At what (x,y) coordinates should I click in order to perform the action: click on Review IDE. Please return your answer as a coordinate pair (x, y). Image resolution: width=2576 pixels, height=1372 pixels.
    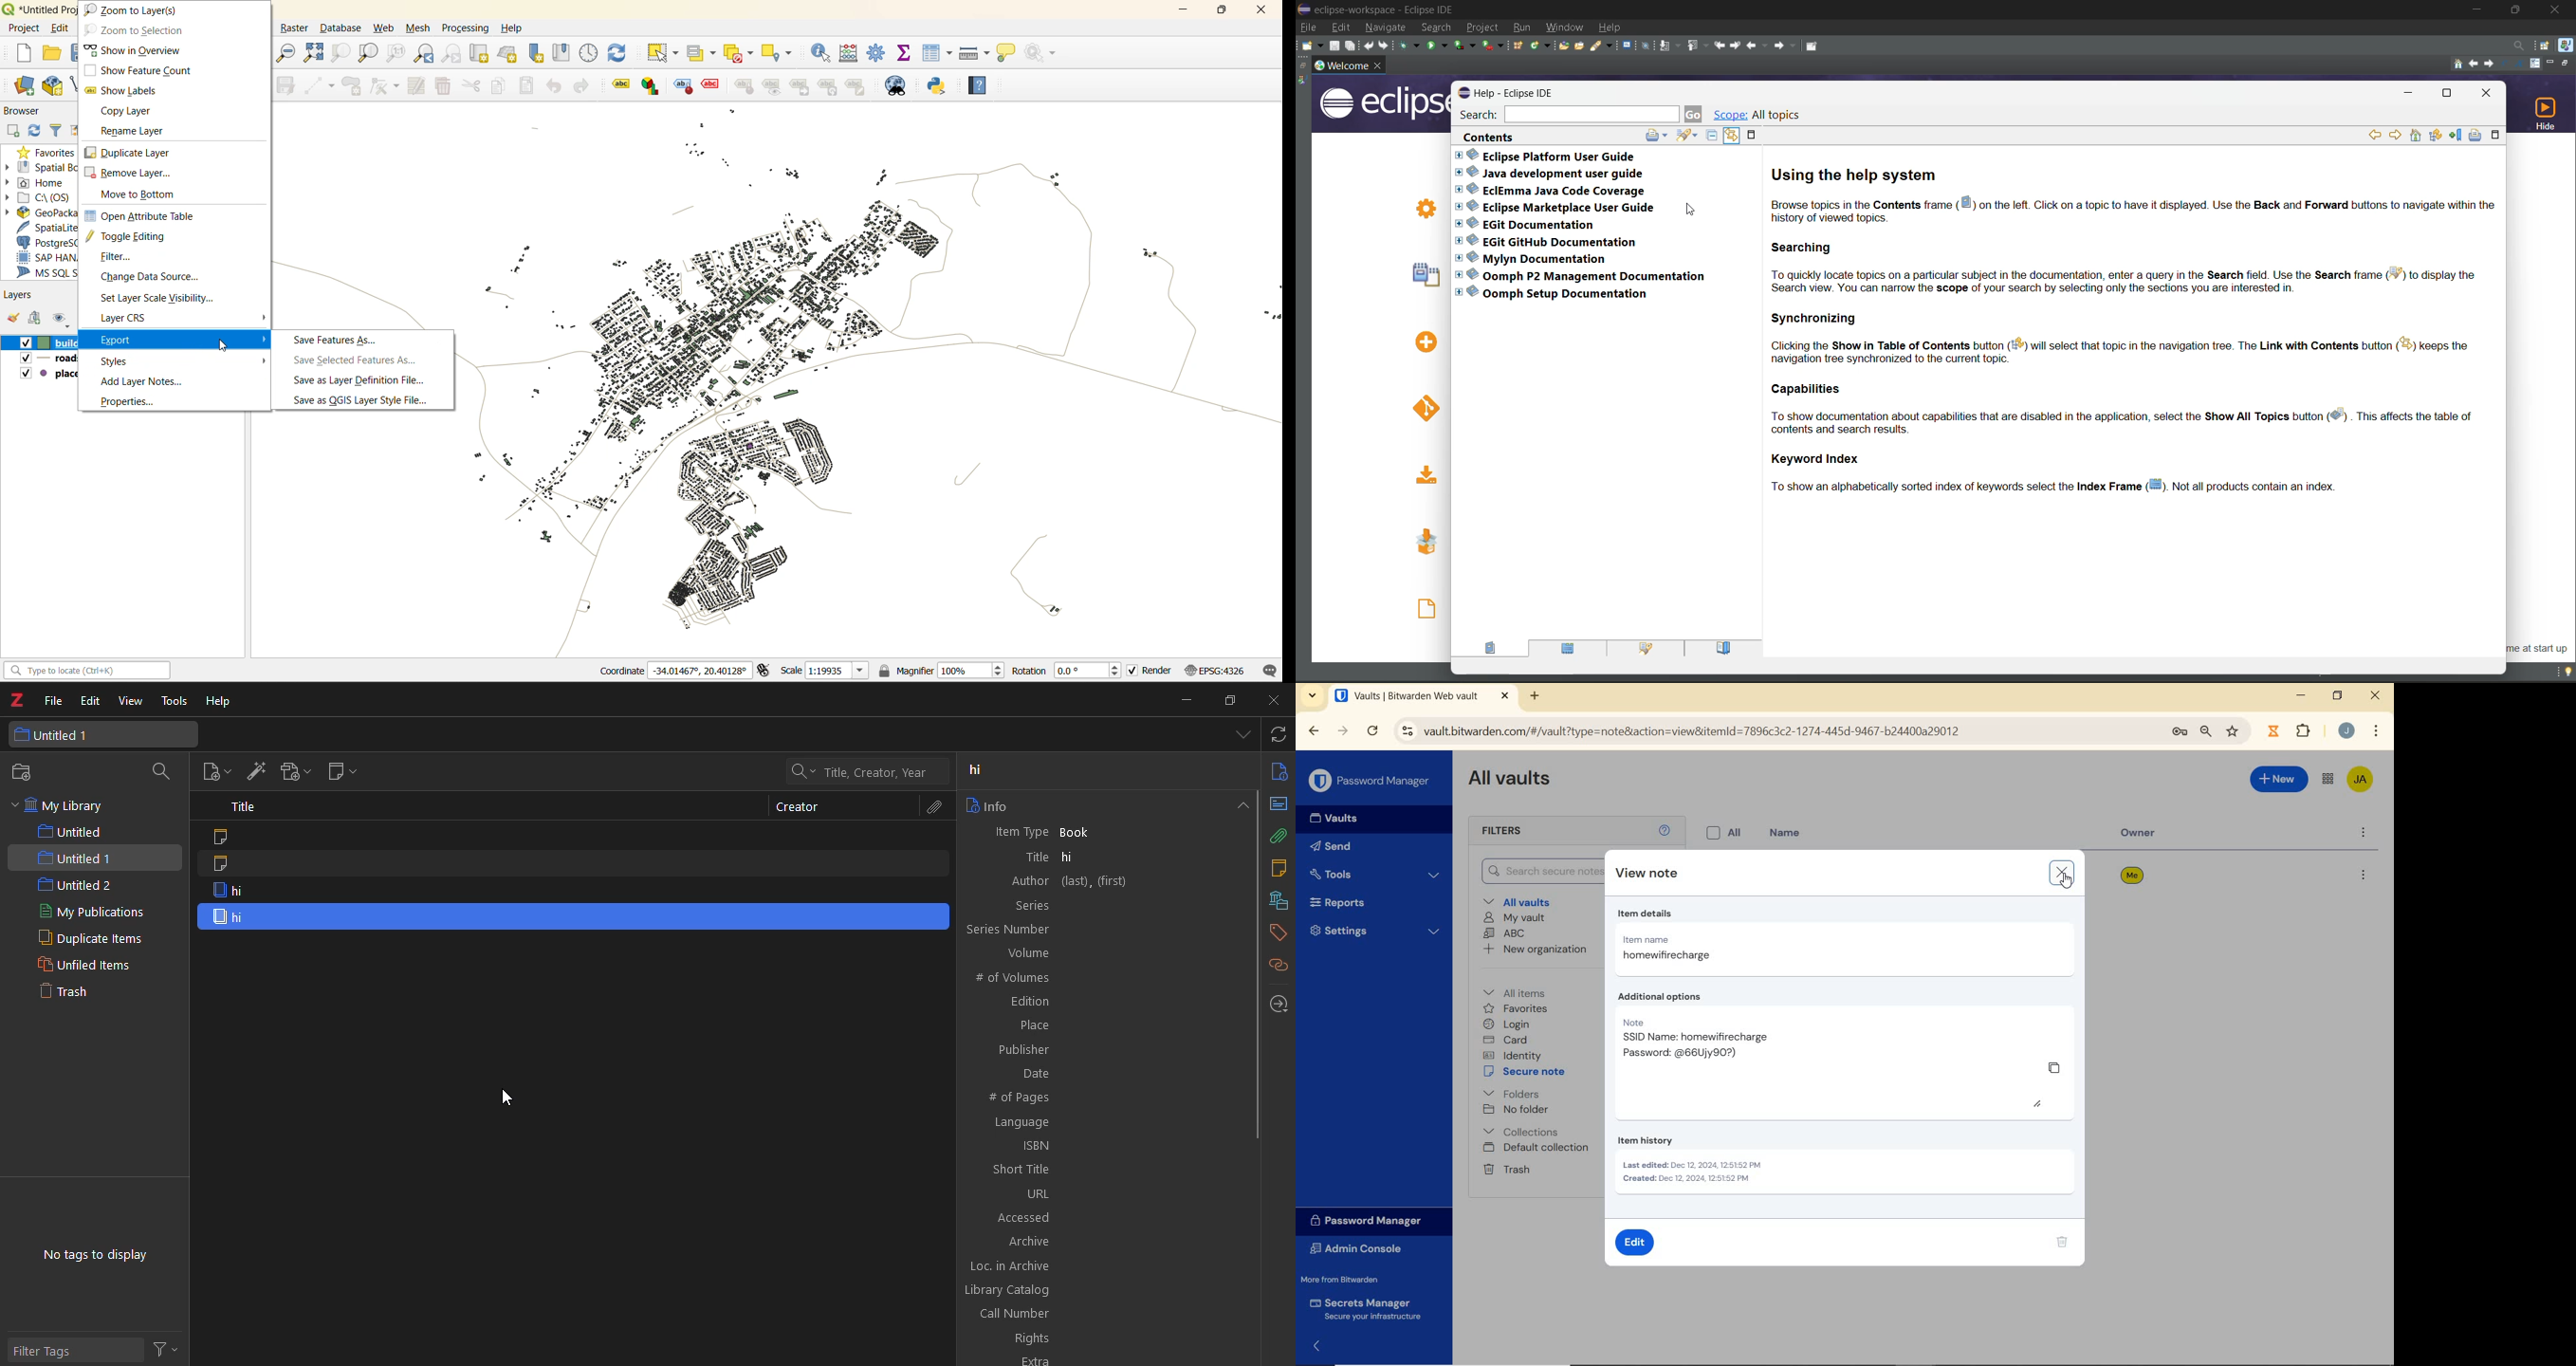
    Looking at the image, I should click on (1427, 211).